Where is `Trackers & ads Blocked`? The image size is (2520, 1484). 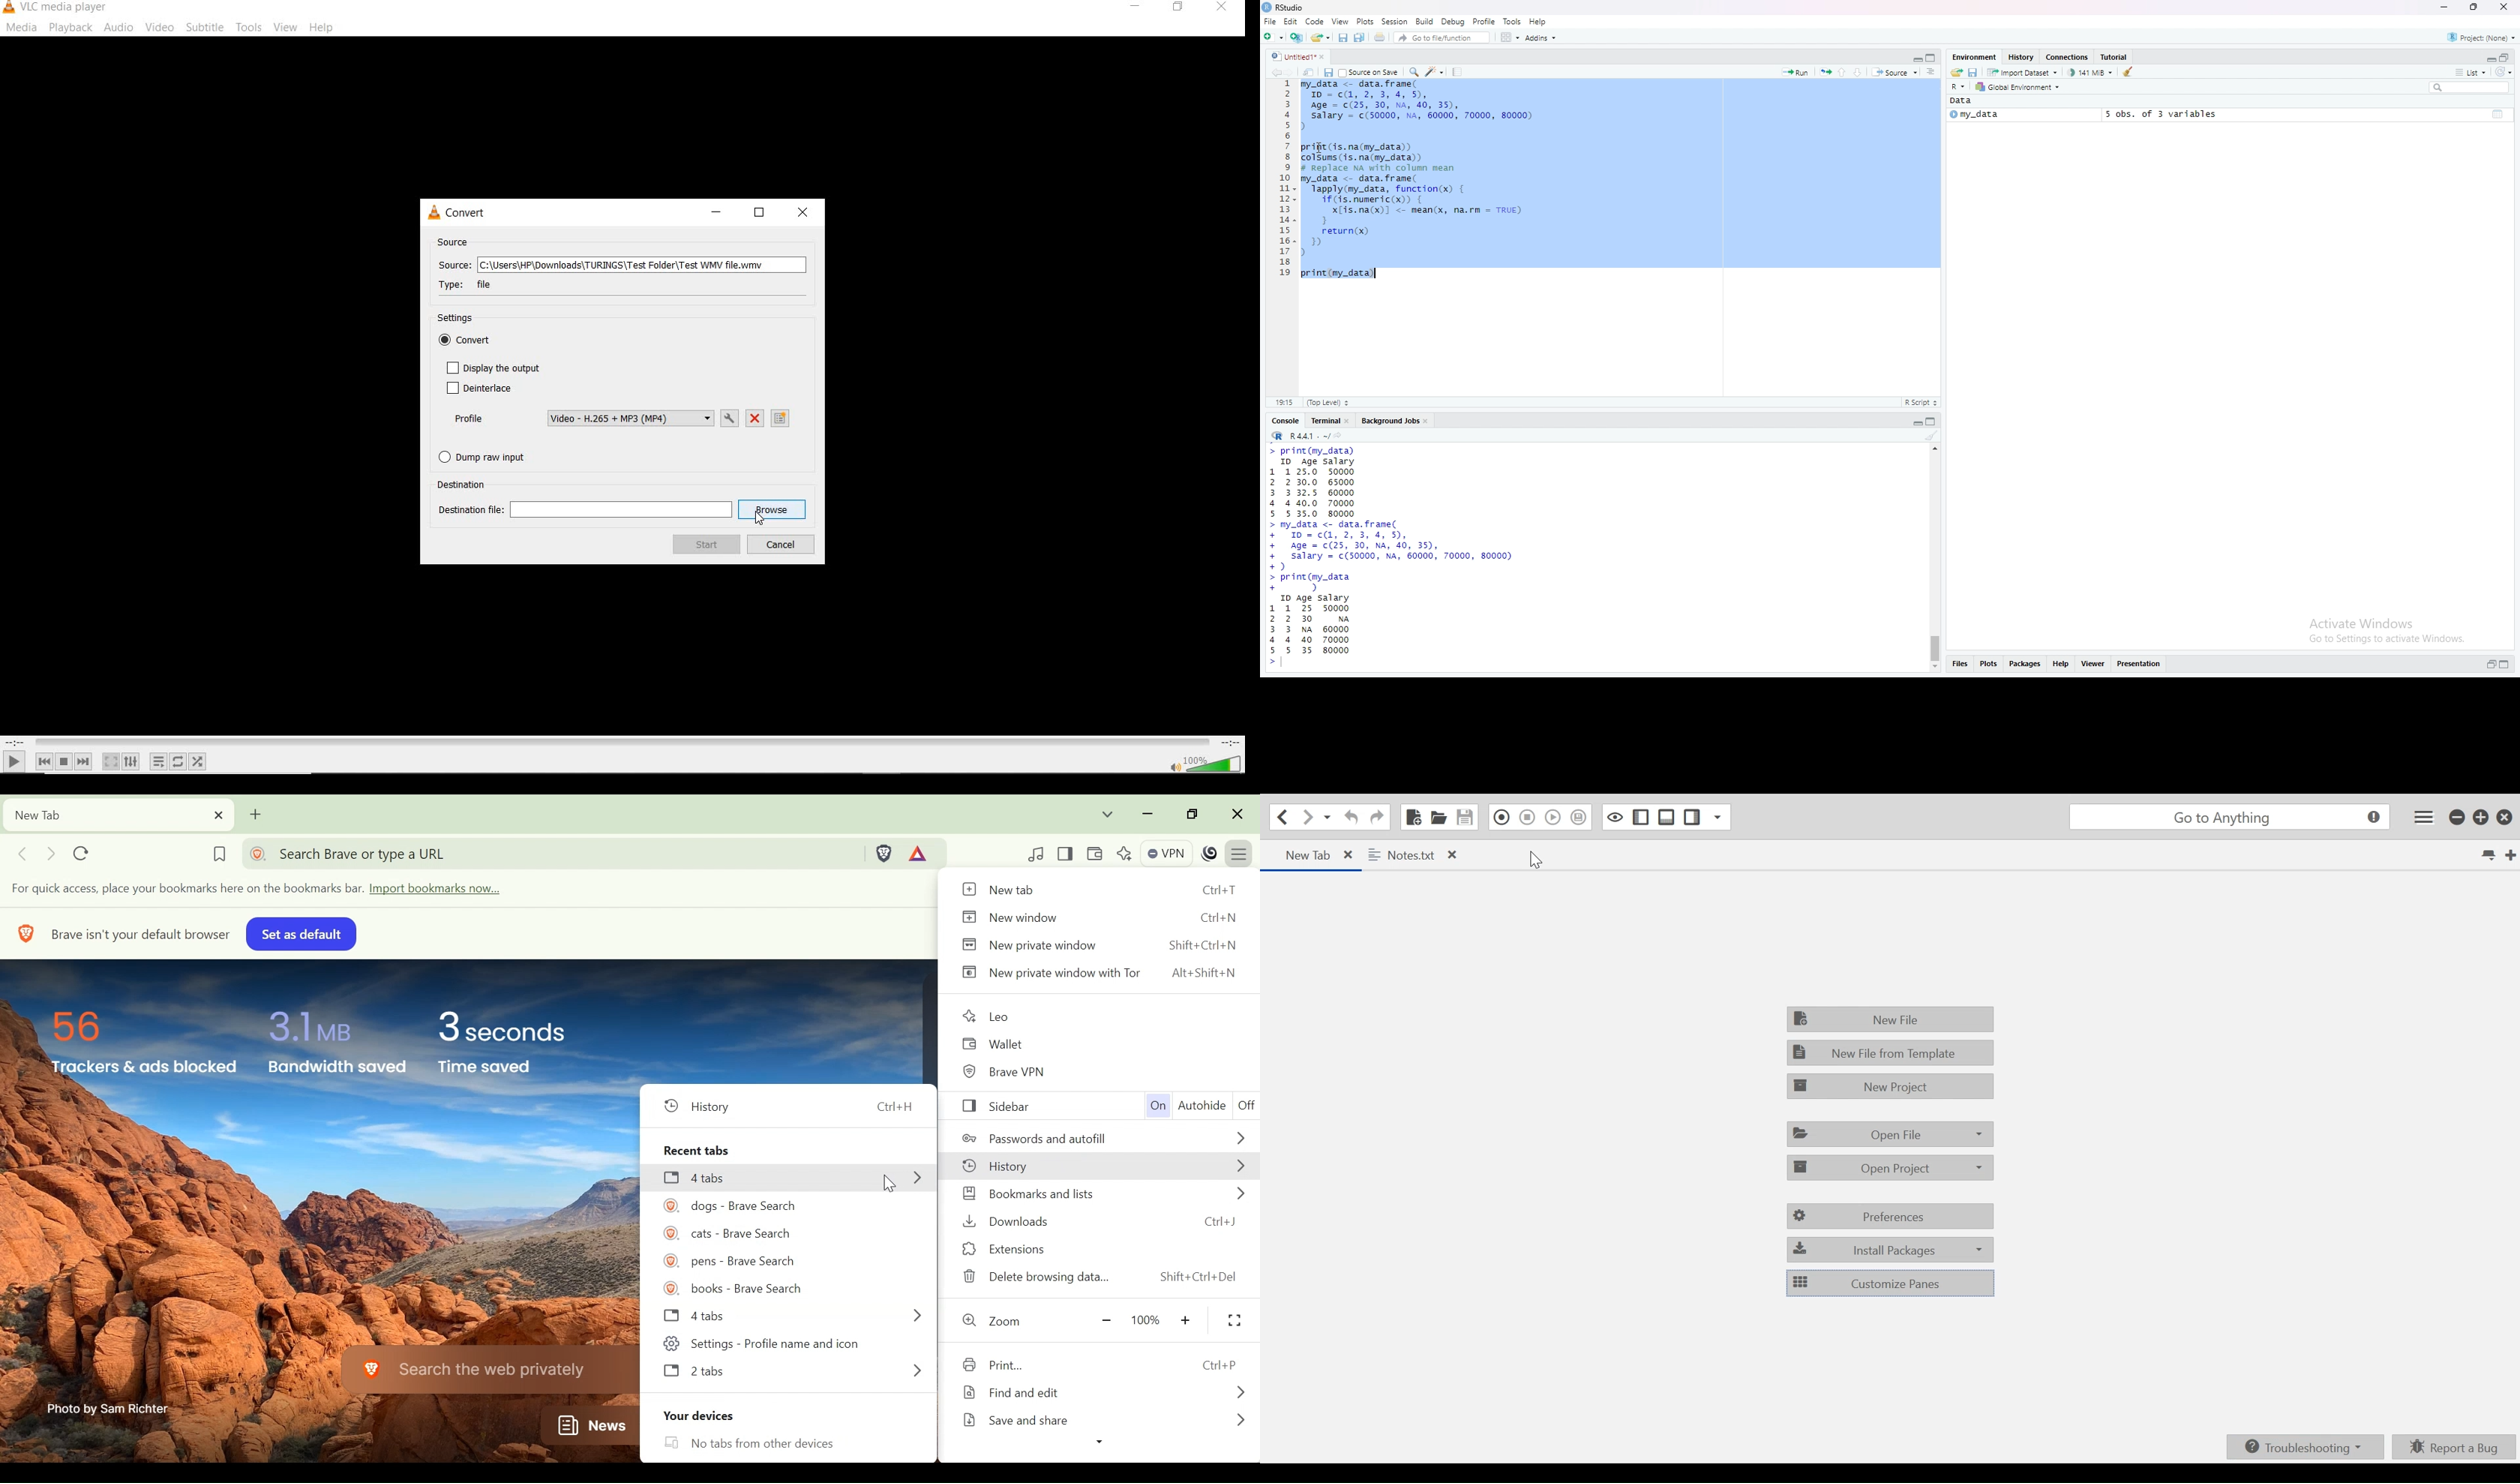 Trackers & ads Blocked is located at coordinates (143, 1068).